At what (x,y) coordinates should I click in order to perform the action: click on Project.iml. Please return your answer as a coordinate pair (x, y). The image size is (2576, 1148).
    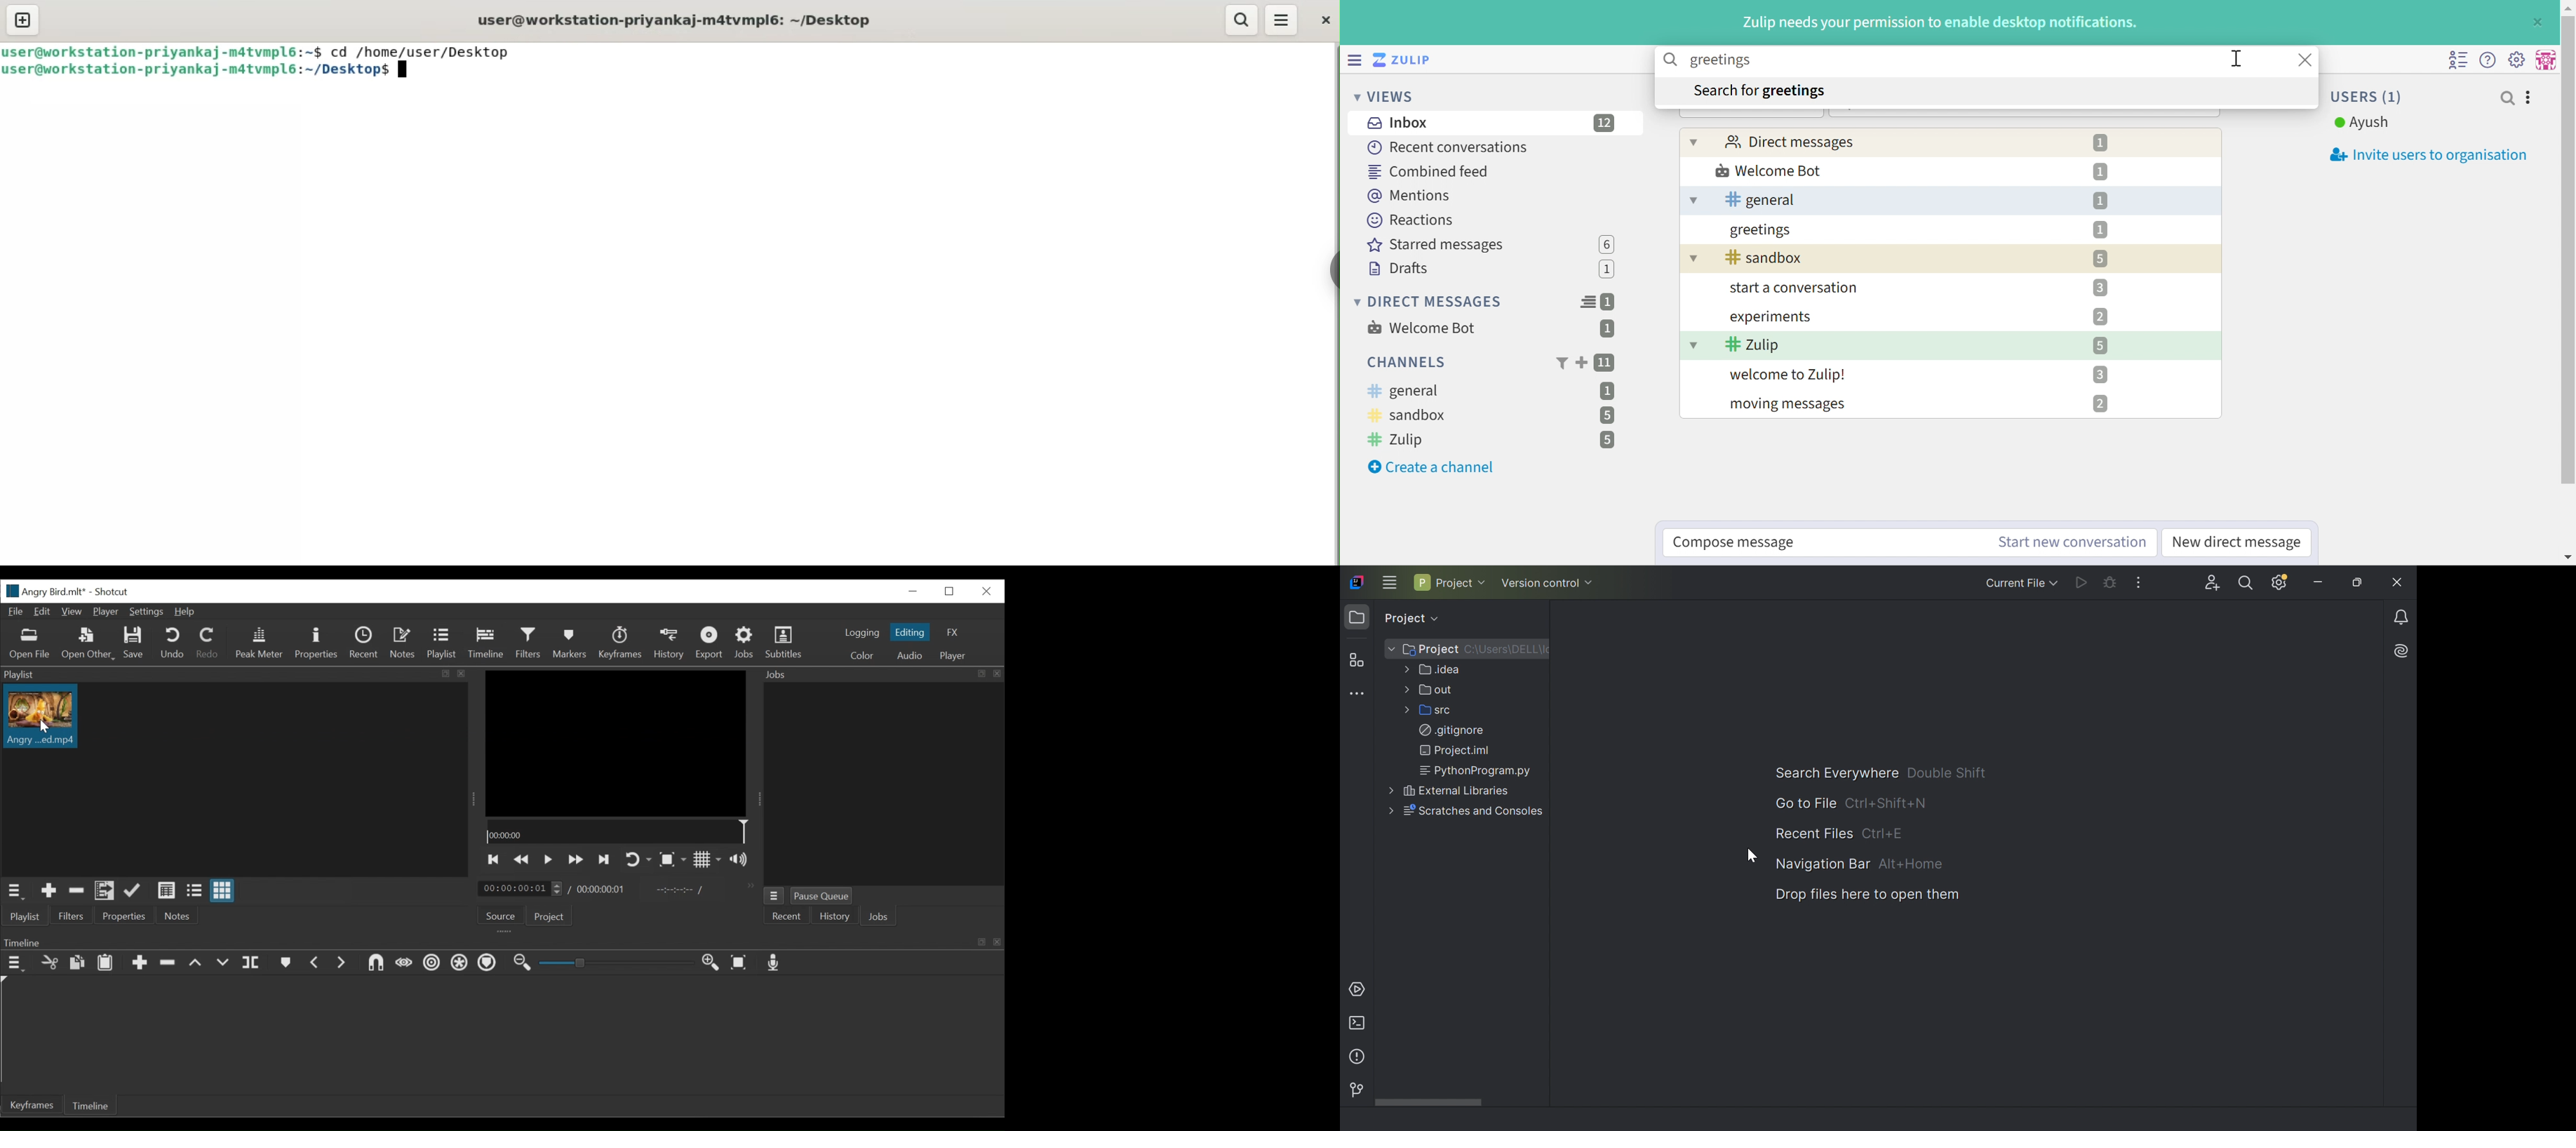
    Looking at the image, I should click on (1457, 749).